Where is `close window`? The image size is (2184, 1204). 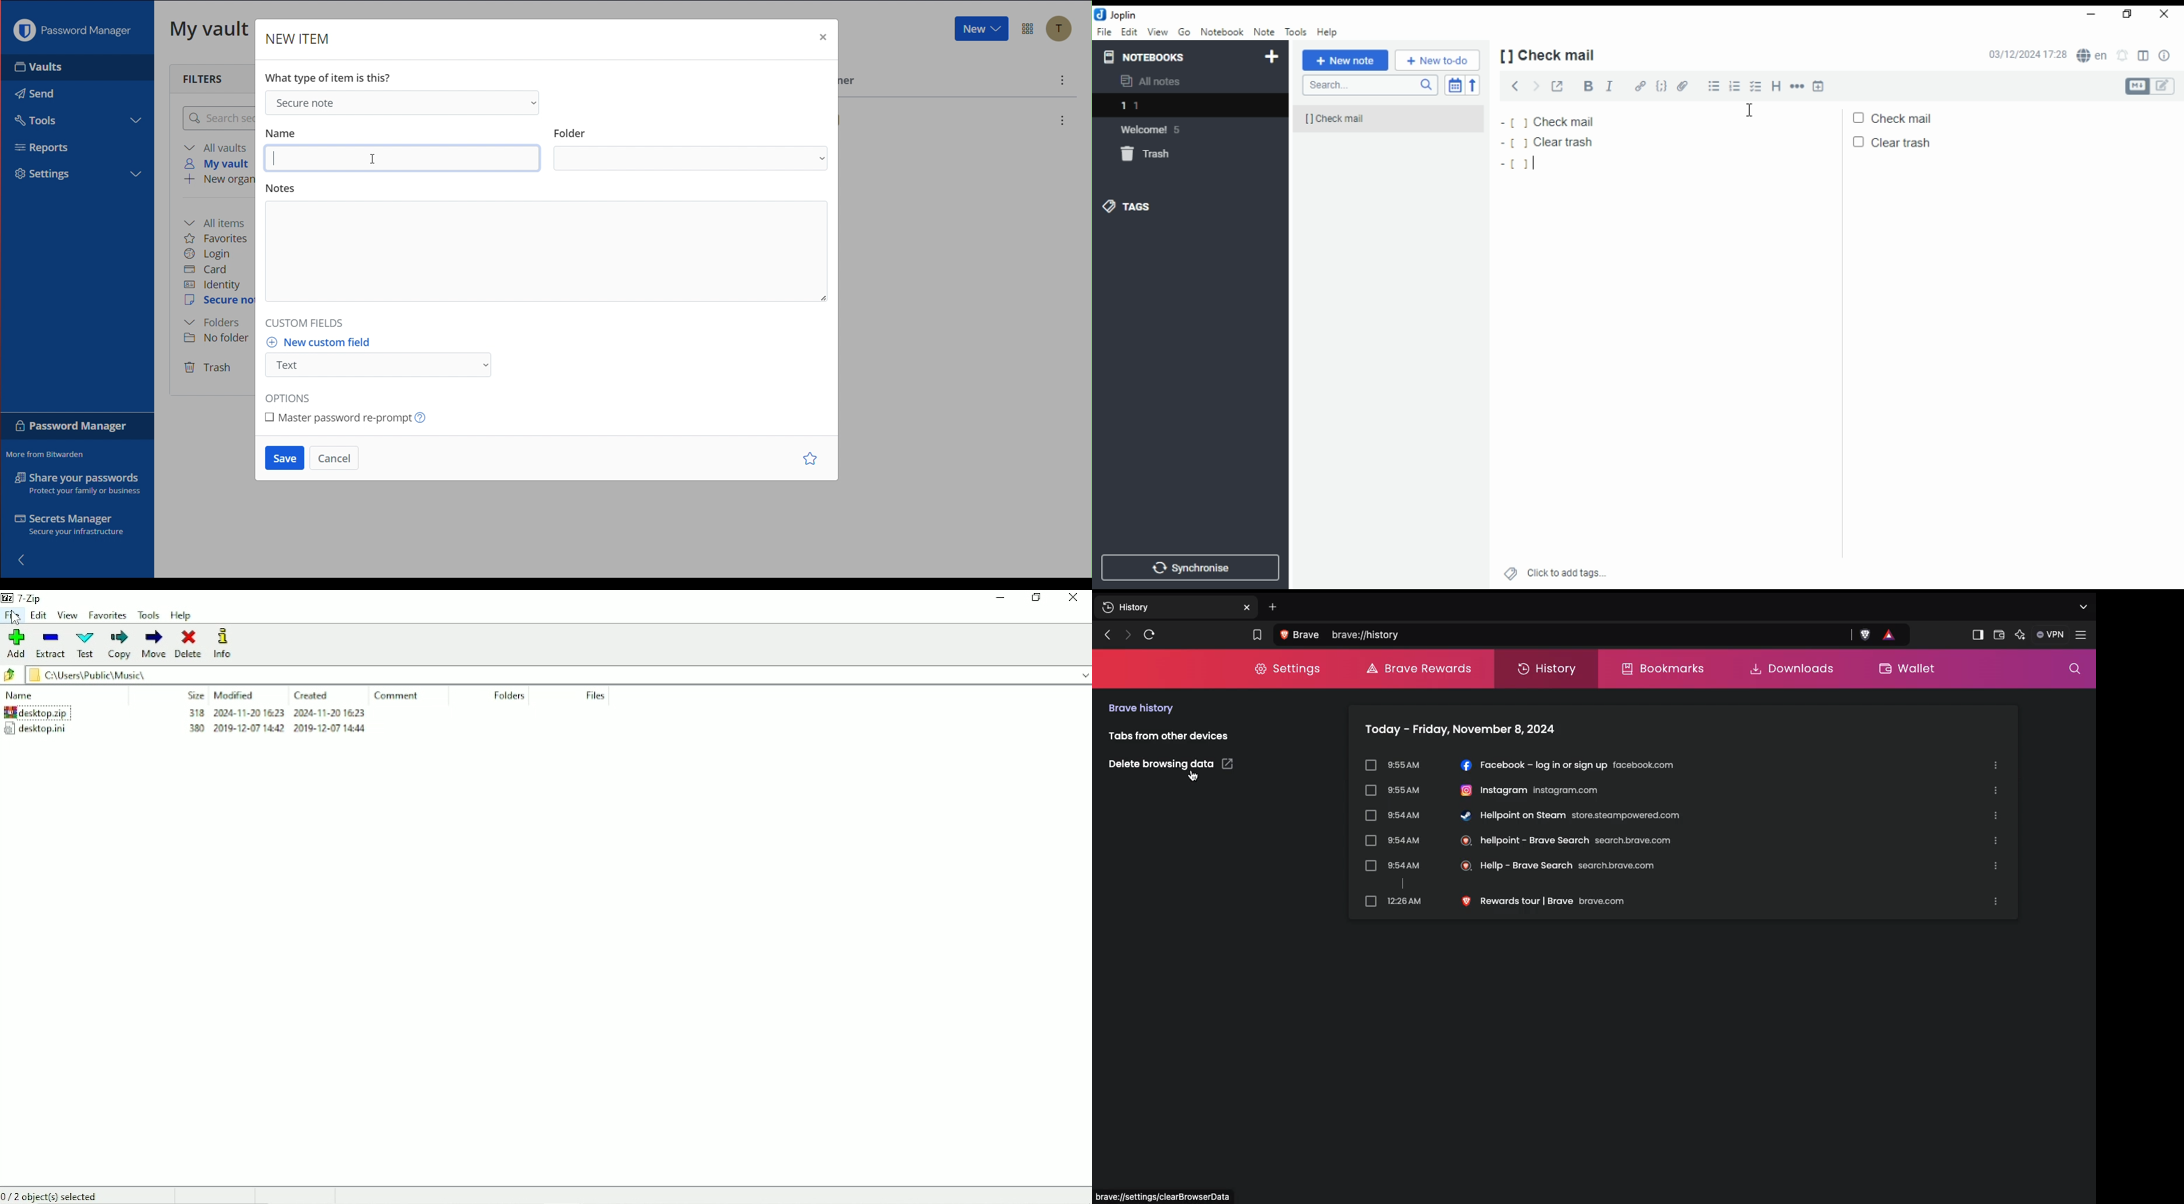
close window is located at coordinates (2164, 15).